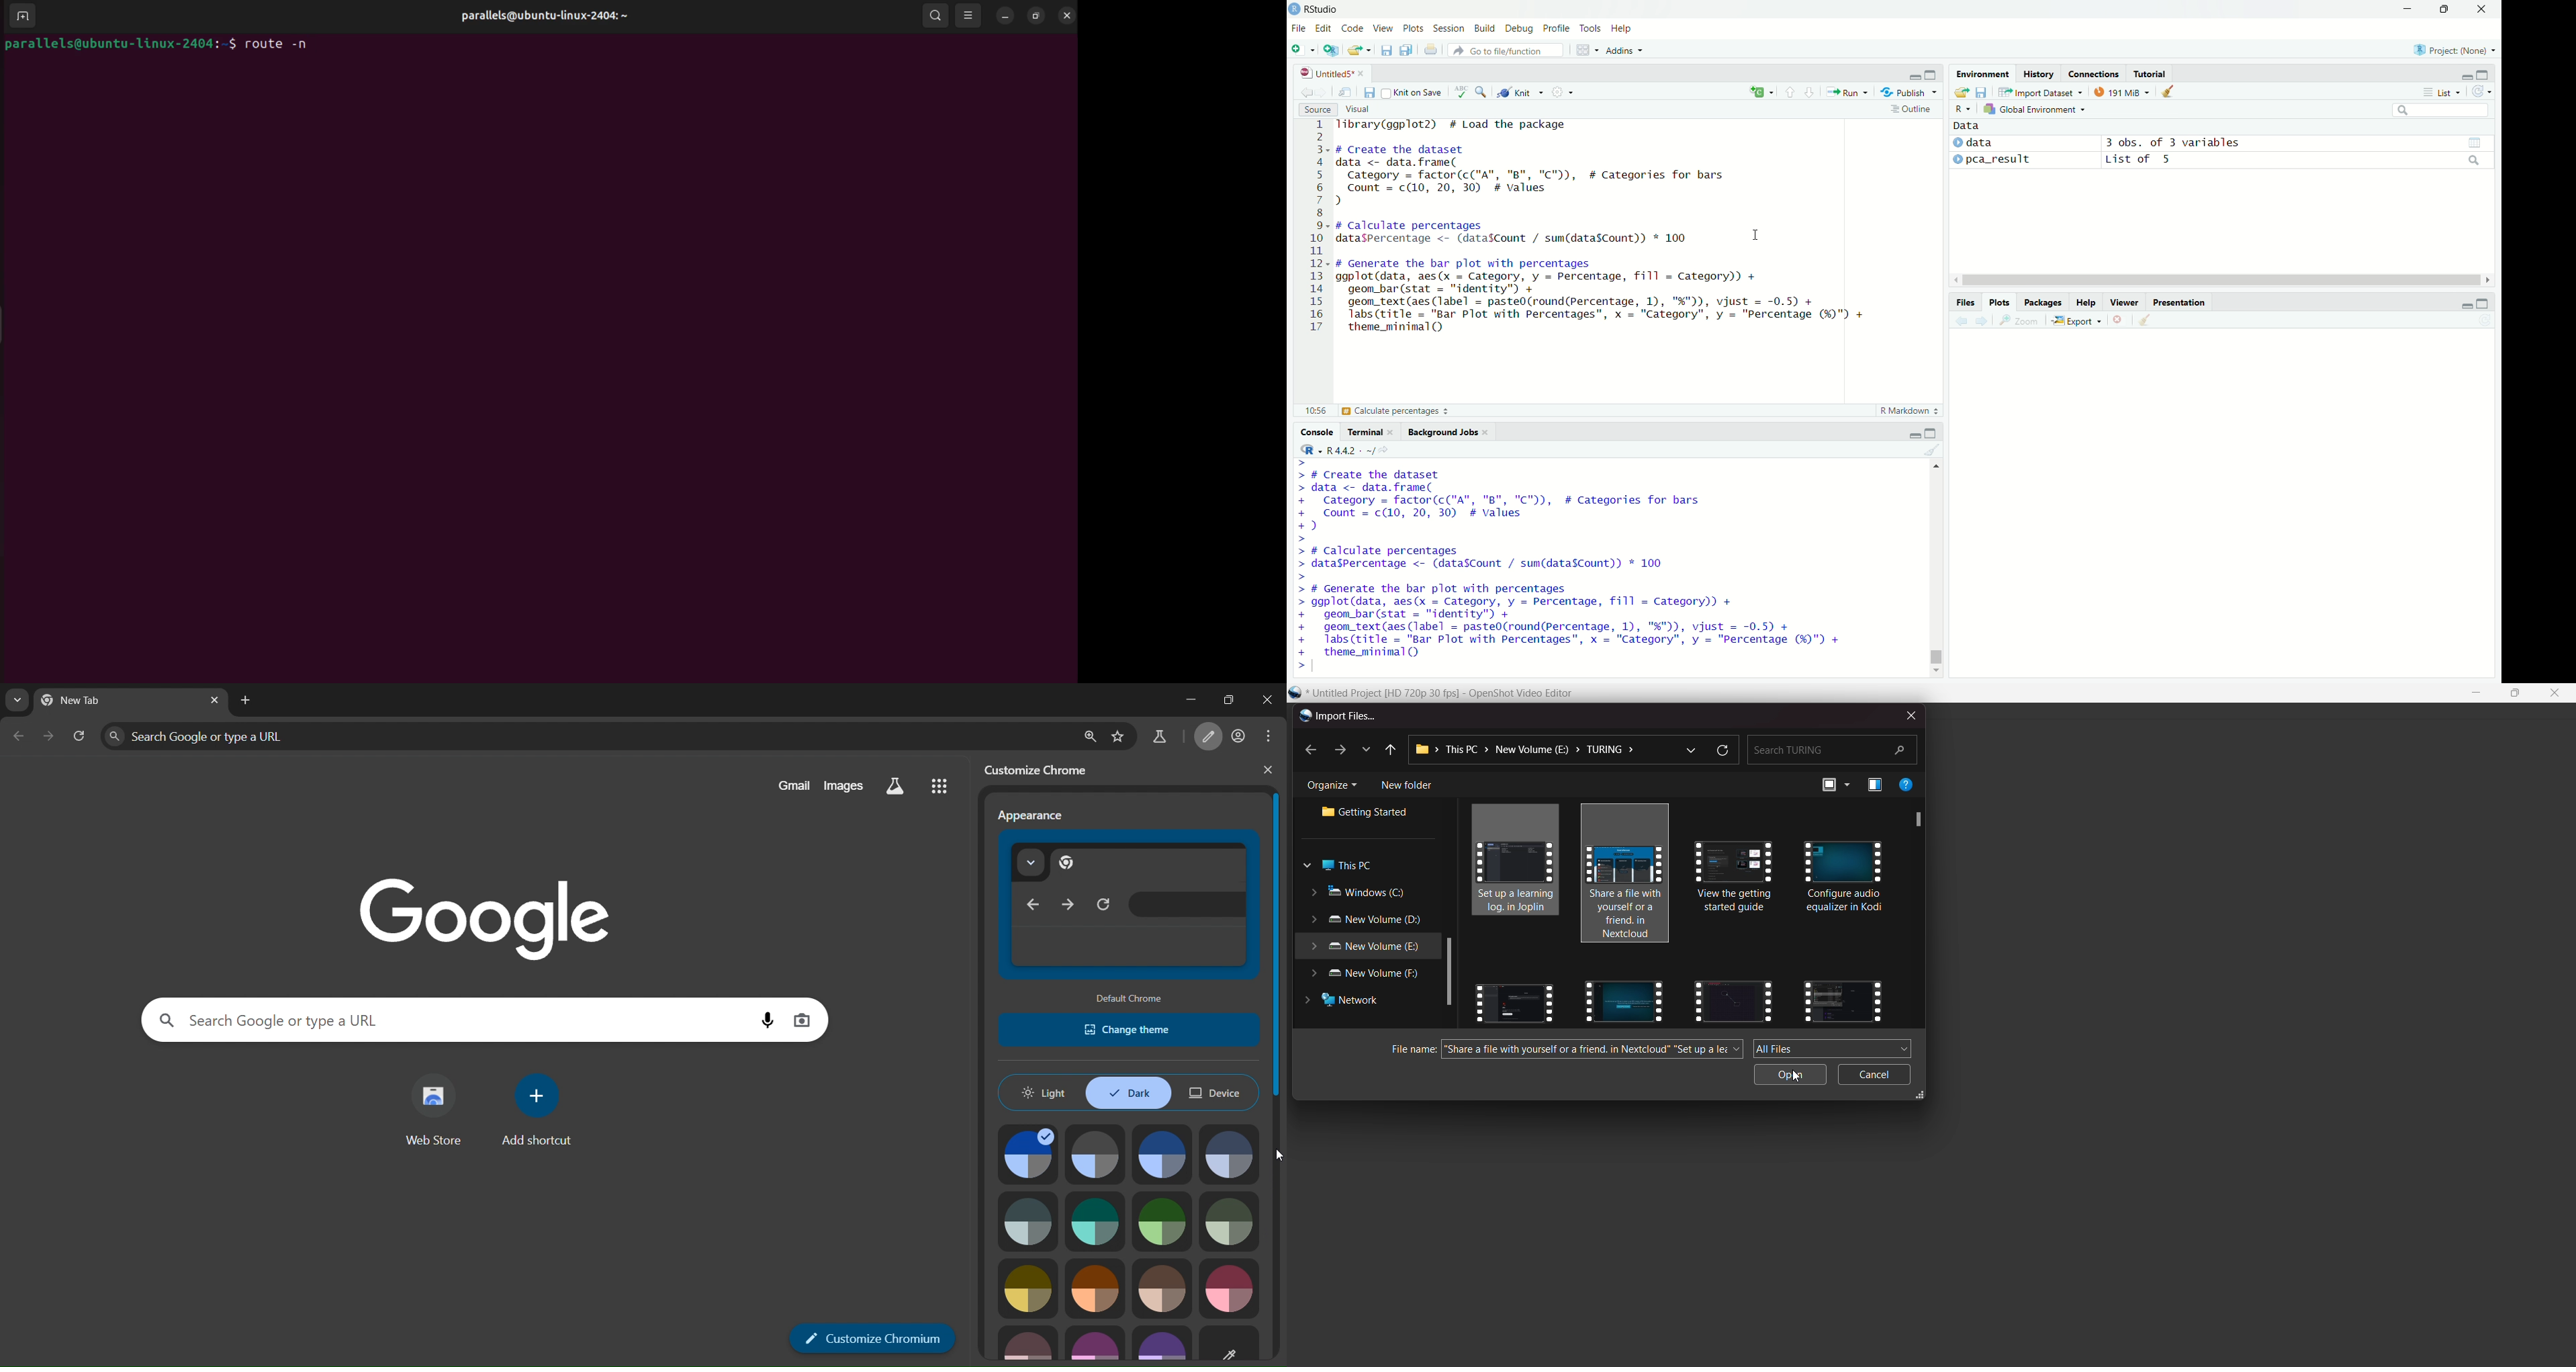 This screenshot has height=1372, width=2576. What do you see at coordinates (1604, 229) in the screenshot?
I see `Code - library(ggplot2) # Load the package# Create the datasetdata <- data.frame(Category = factor(c("A", "B", "C"™)), # Categories for barsCount = c(10, 20, 30) # Values)# Calculate percentagesdataspercentage <- (datafCount / sum(datasCount)) * 100 I# Generate the bar plot with percentagesggplot(data, aes(x = Category, y = Percentage, fill = Category)) +geom_bar(stat = "identity") +geom_text (aes (label = paste0(round(Percentage, 1), "%")), vjust = -0.5) +Tabs(title = "Bar Plot with Percentages", x = "Category", y = "Percentage (%)") +theme_minimal OQ` at bounding box center [1604, 229].